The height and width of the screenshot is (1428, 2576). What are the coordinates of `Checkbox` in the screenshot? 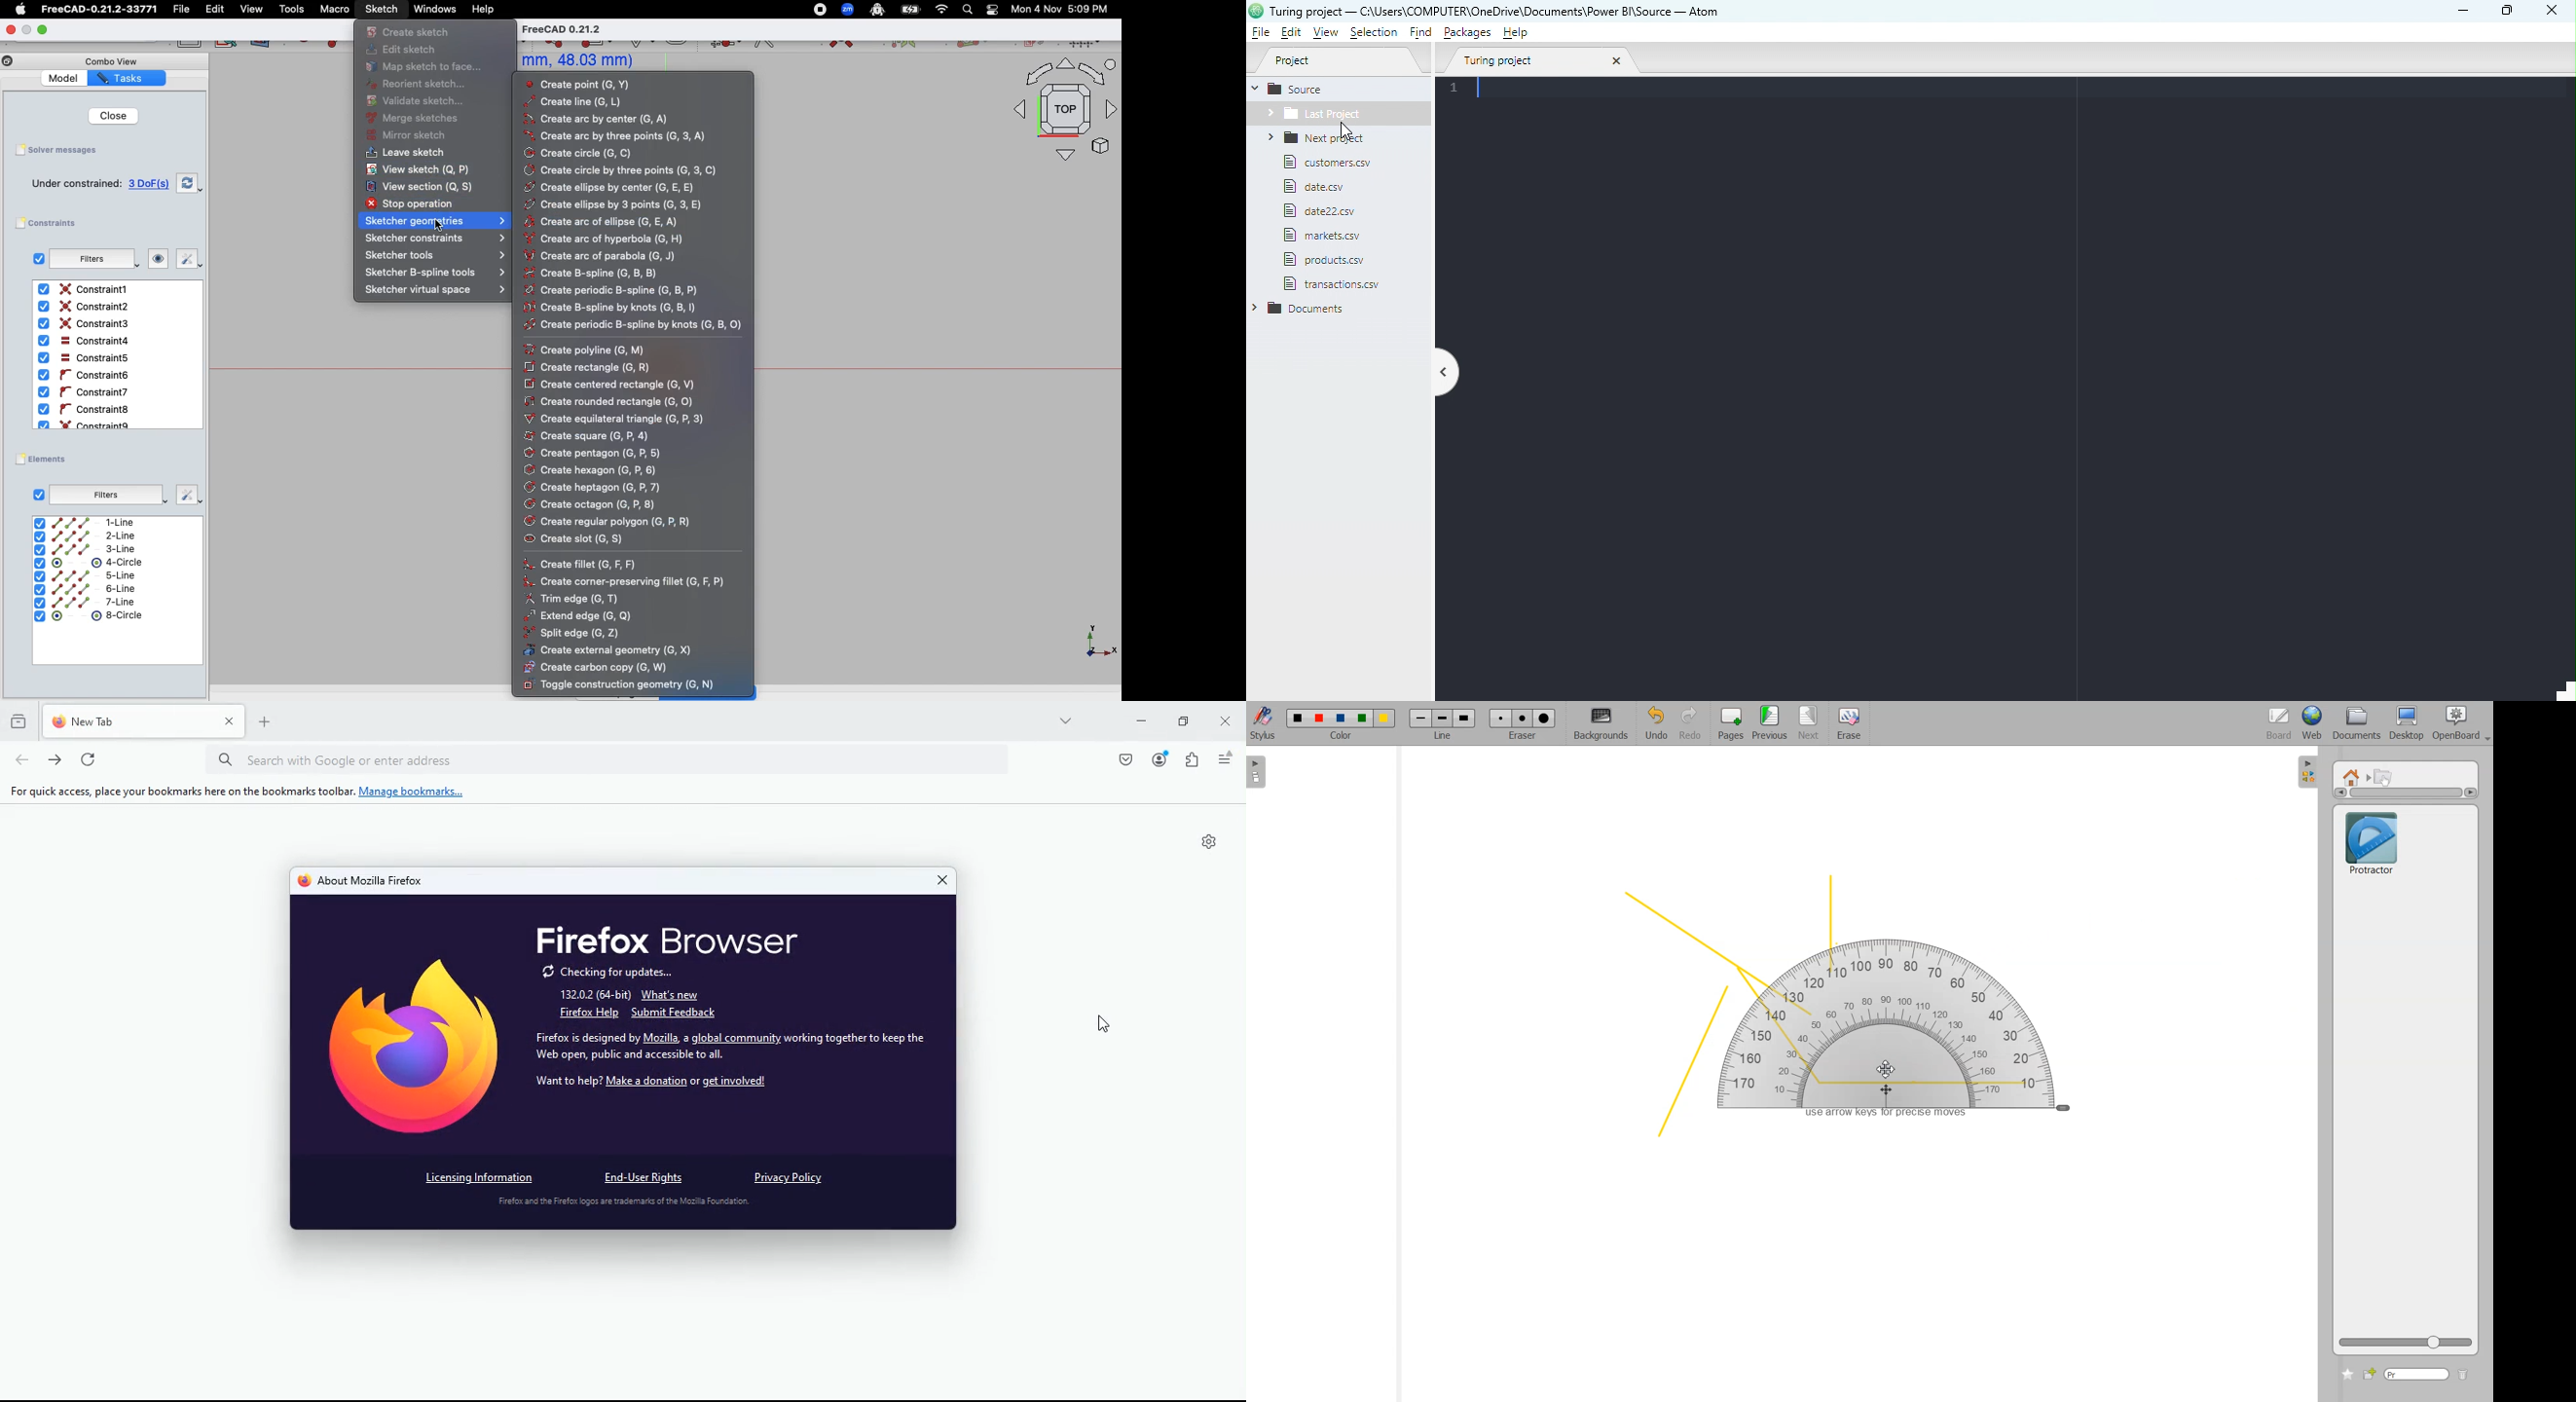 It's located at (35, 259).